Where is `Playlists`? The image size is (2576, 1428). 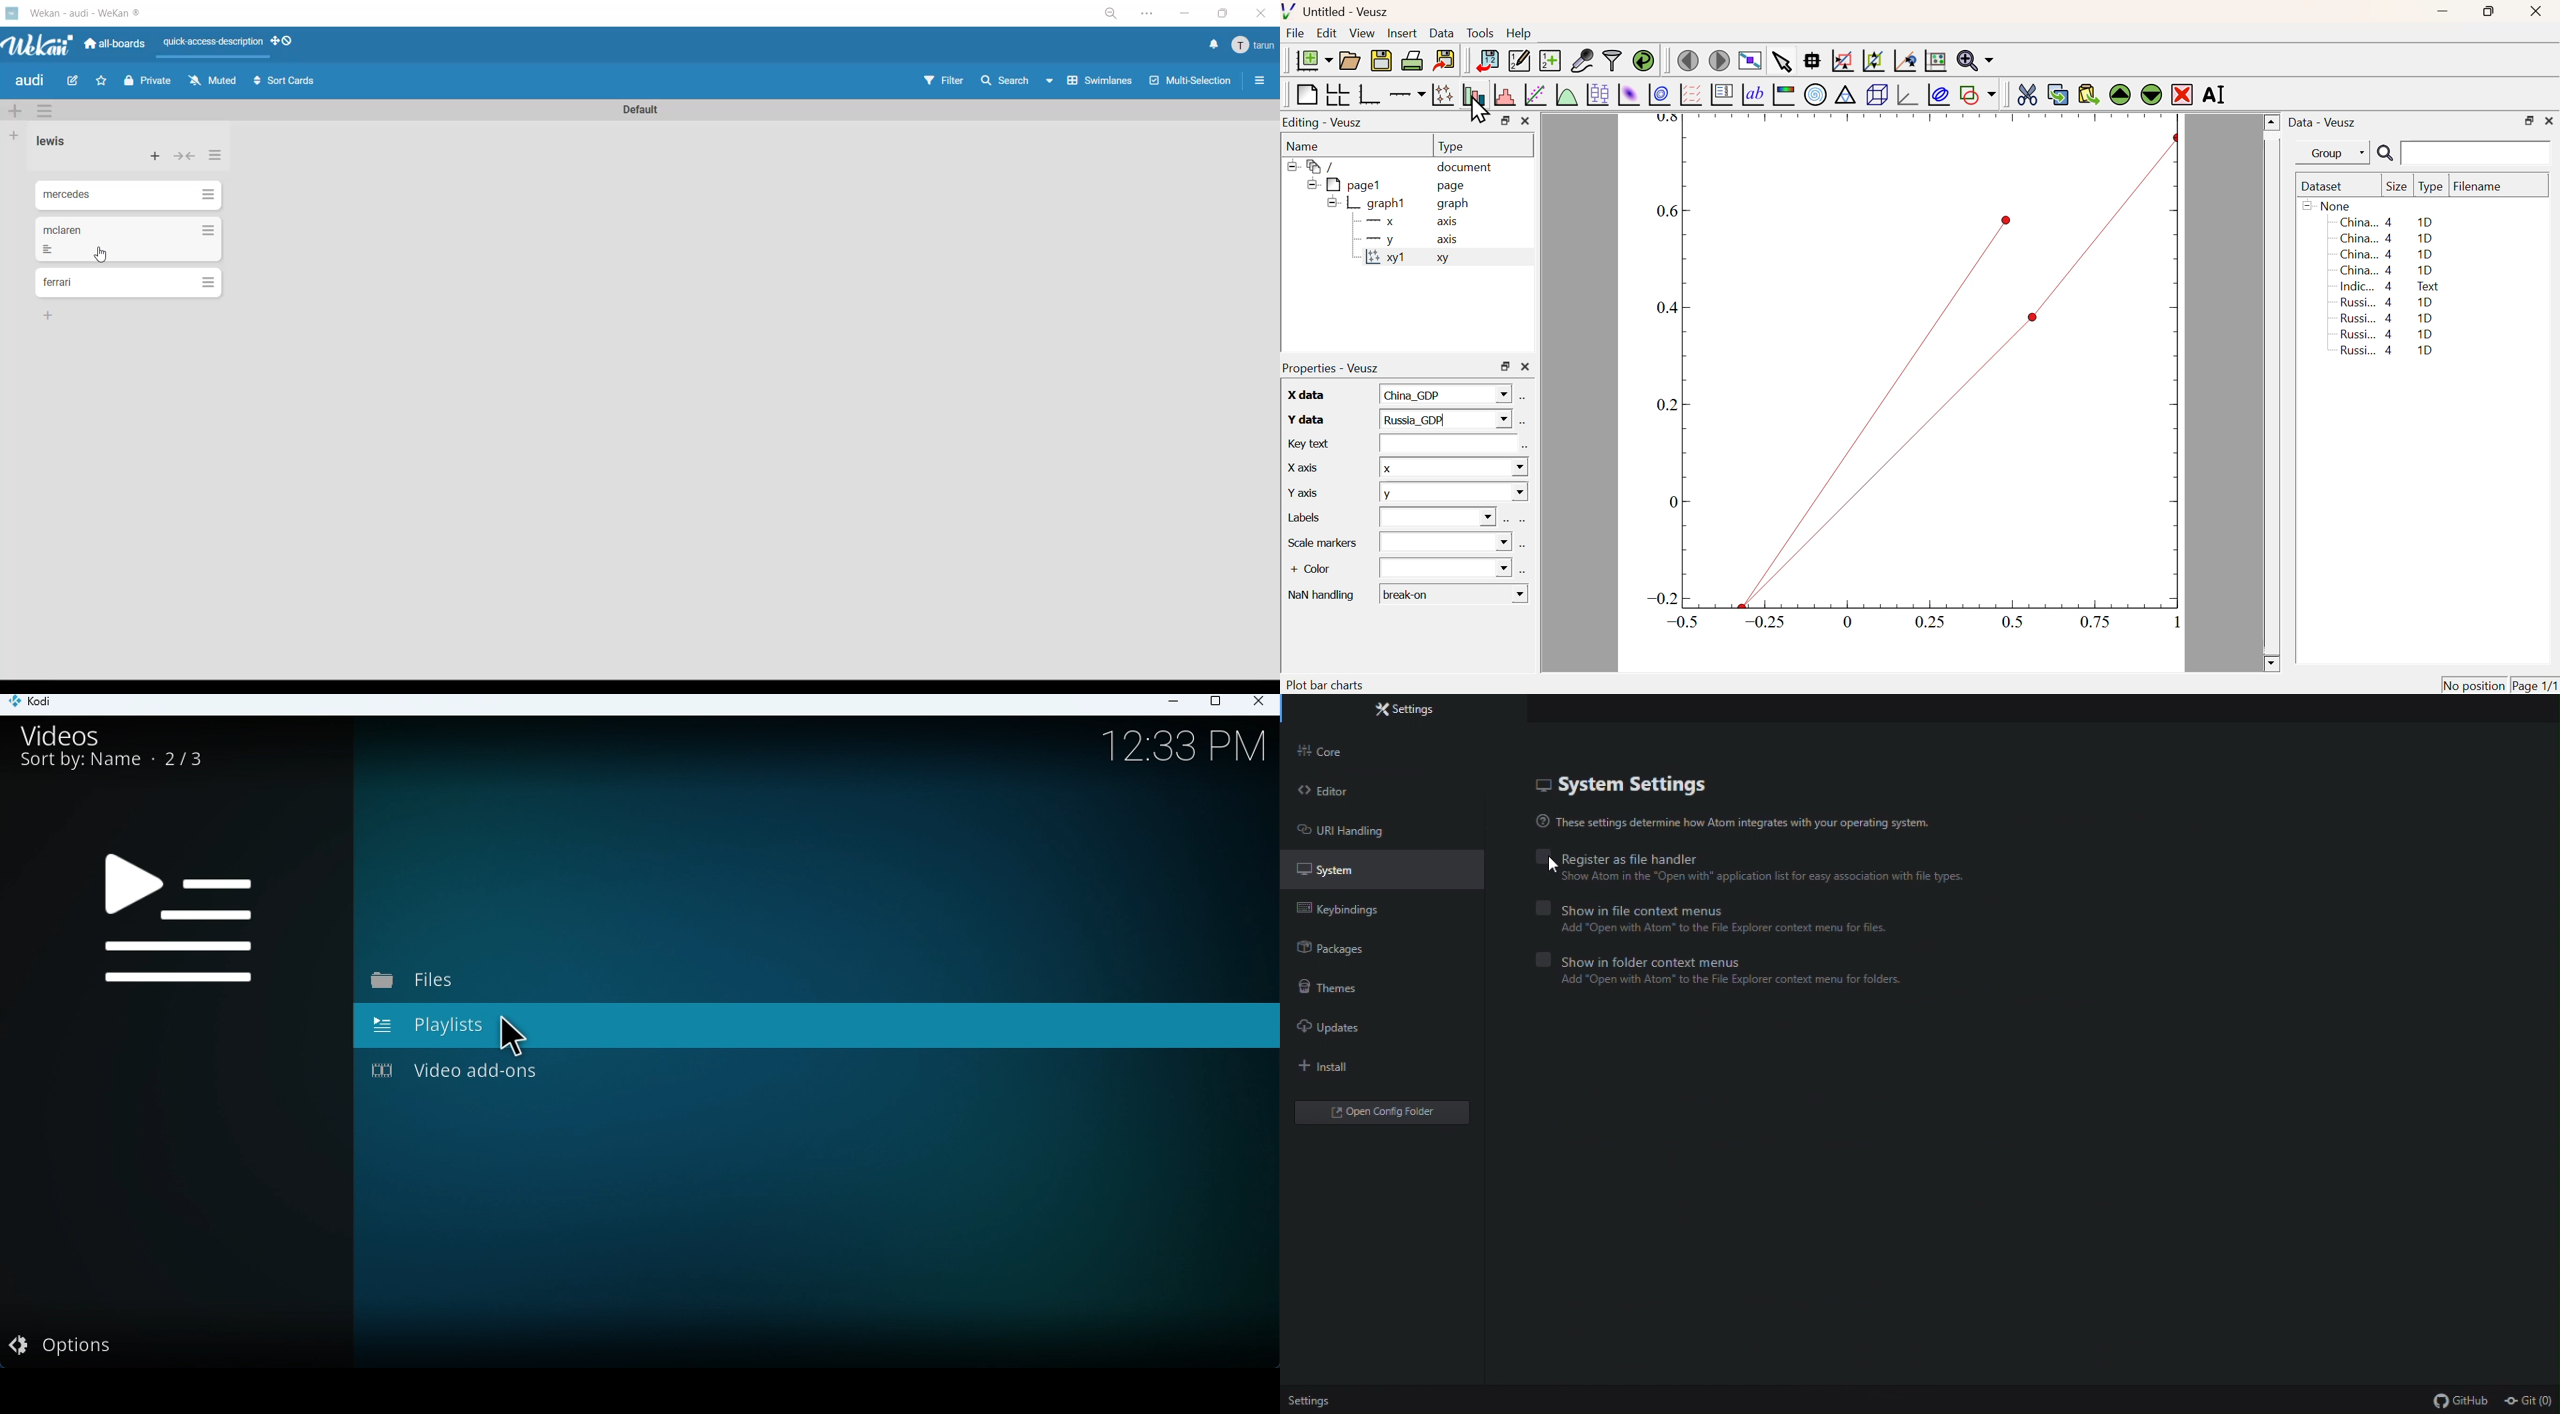 Playlists is located at coordinates (428, 1026).